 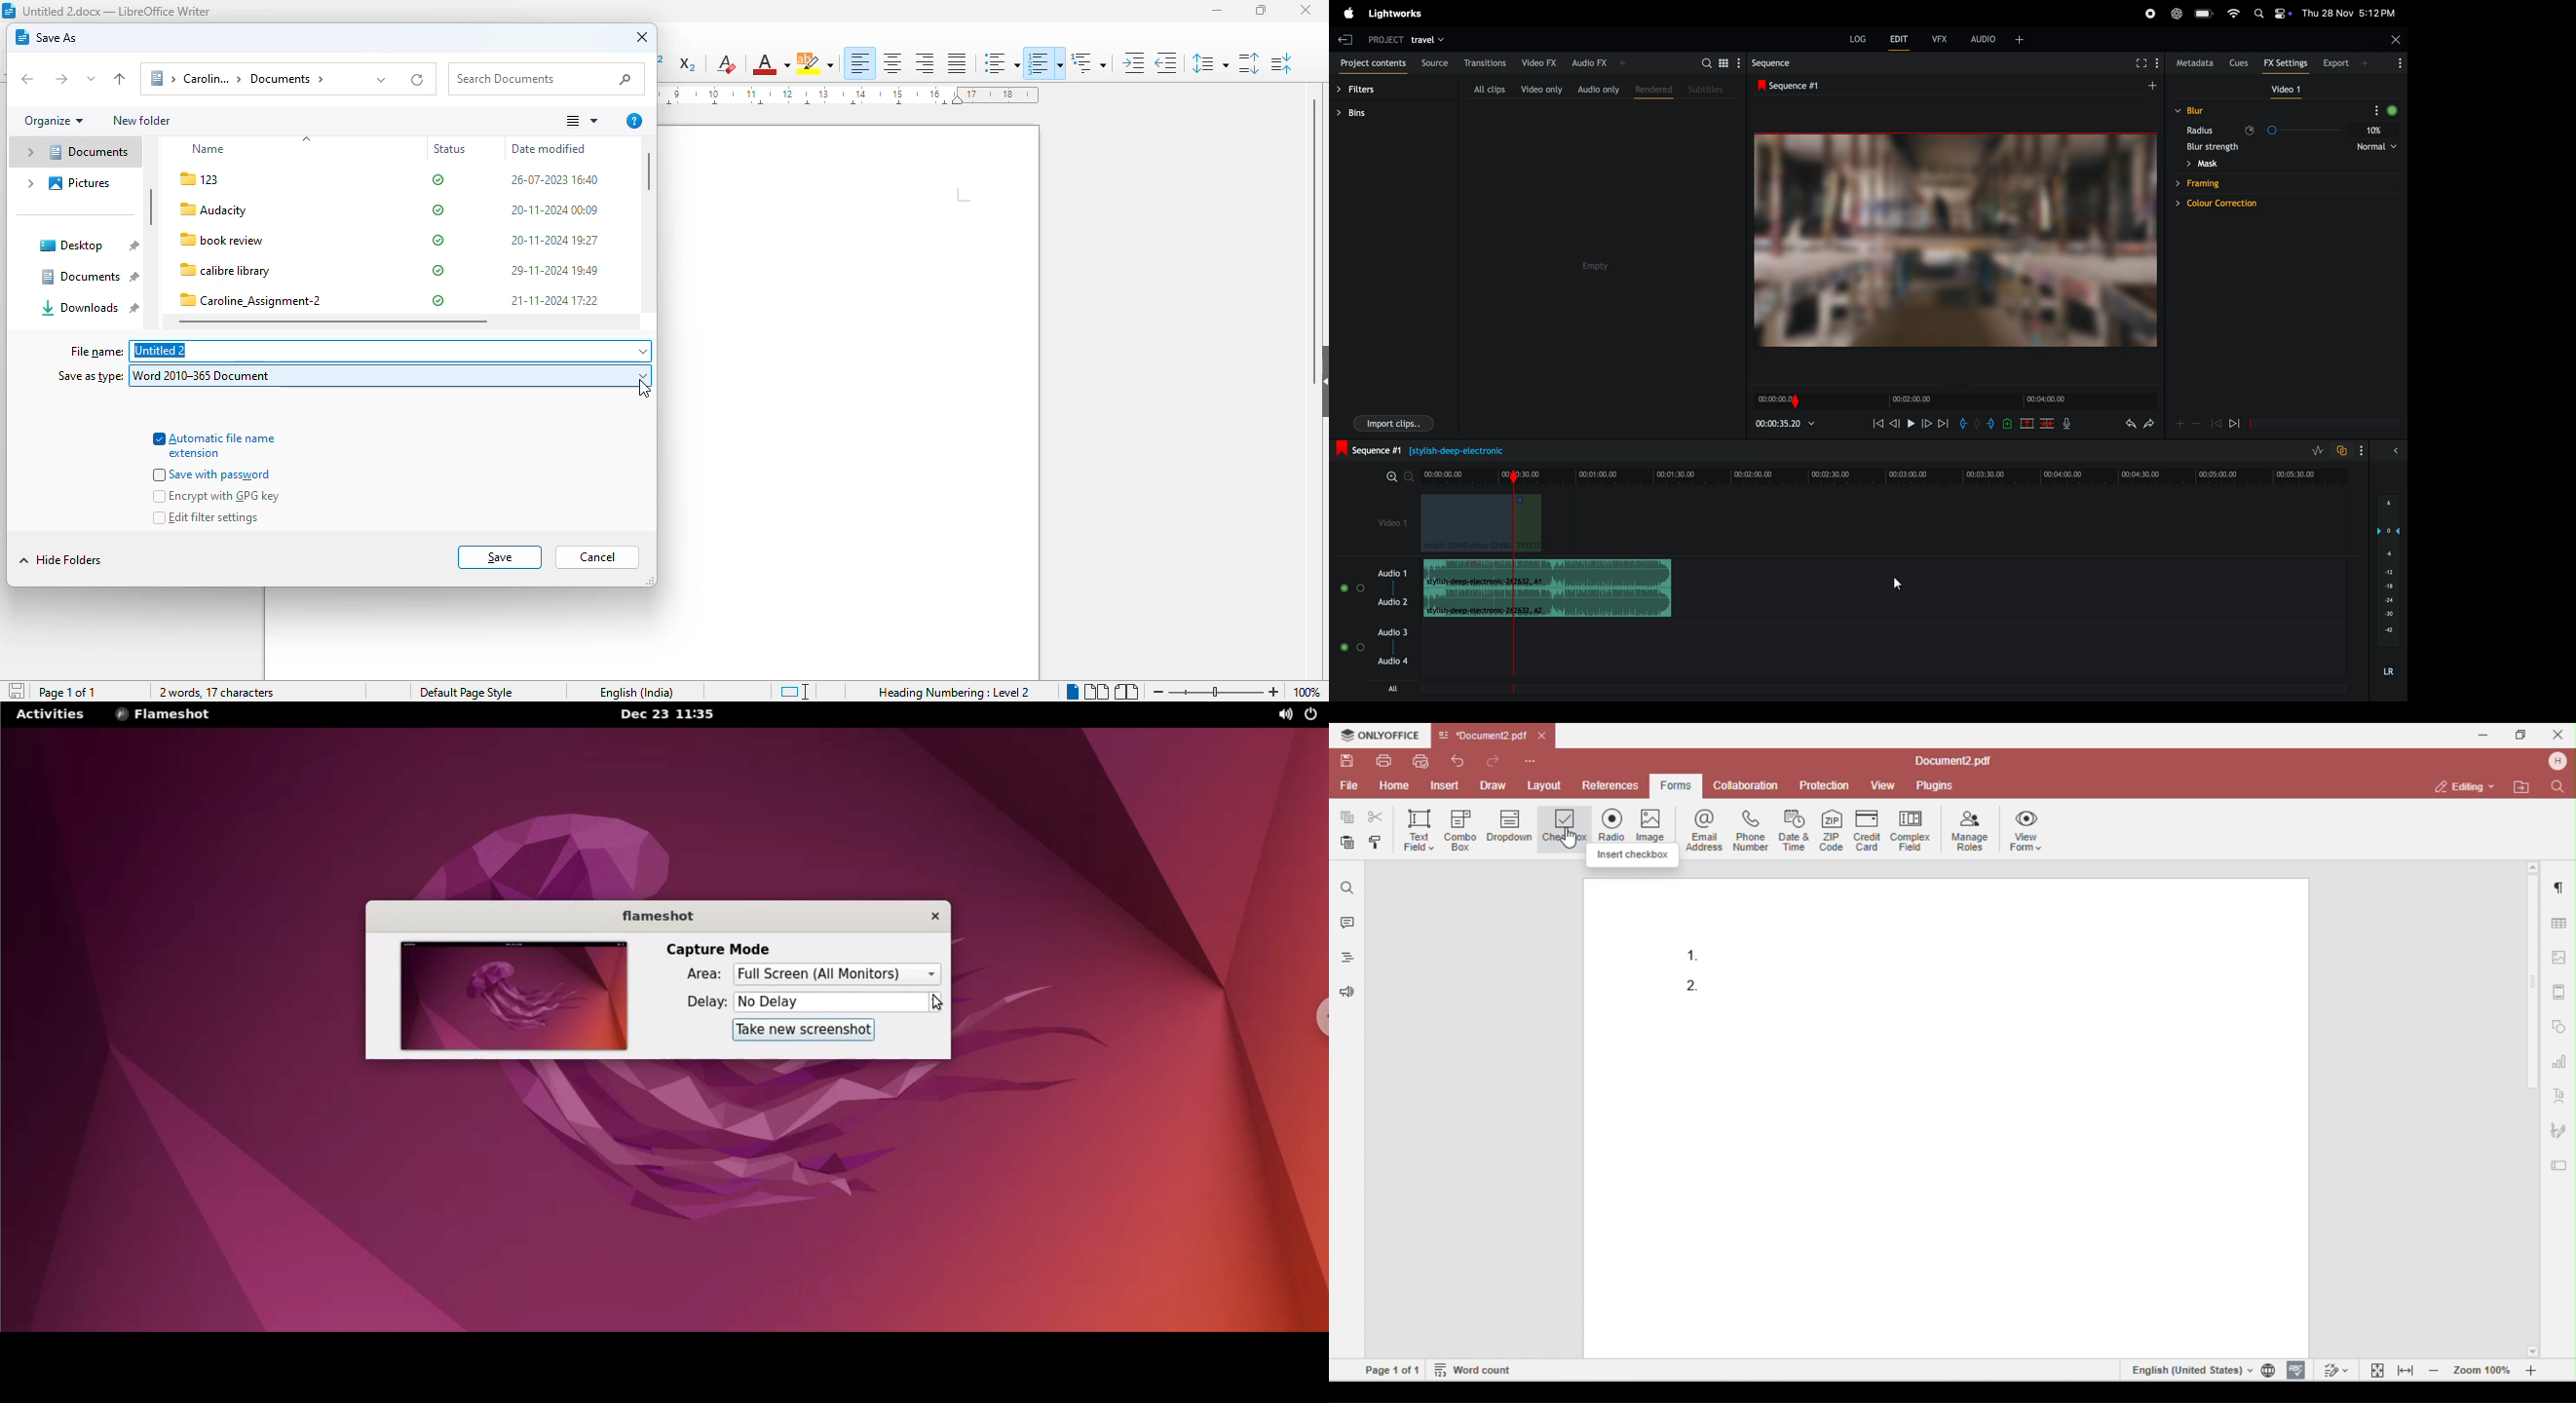 What do you see at coordinates (2005, 424) in the screenshot?
I see `add cue` at bounding box center [2005, 424].